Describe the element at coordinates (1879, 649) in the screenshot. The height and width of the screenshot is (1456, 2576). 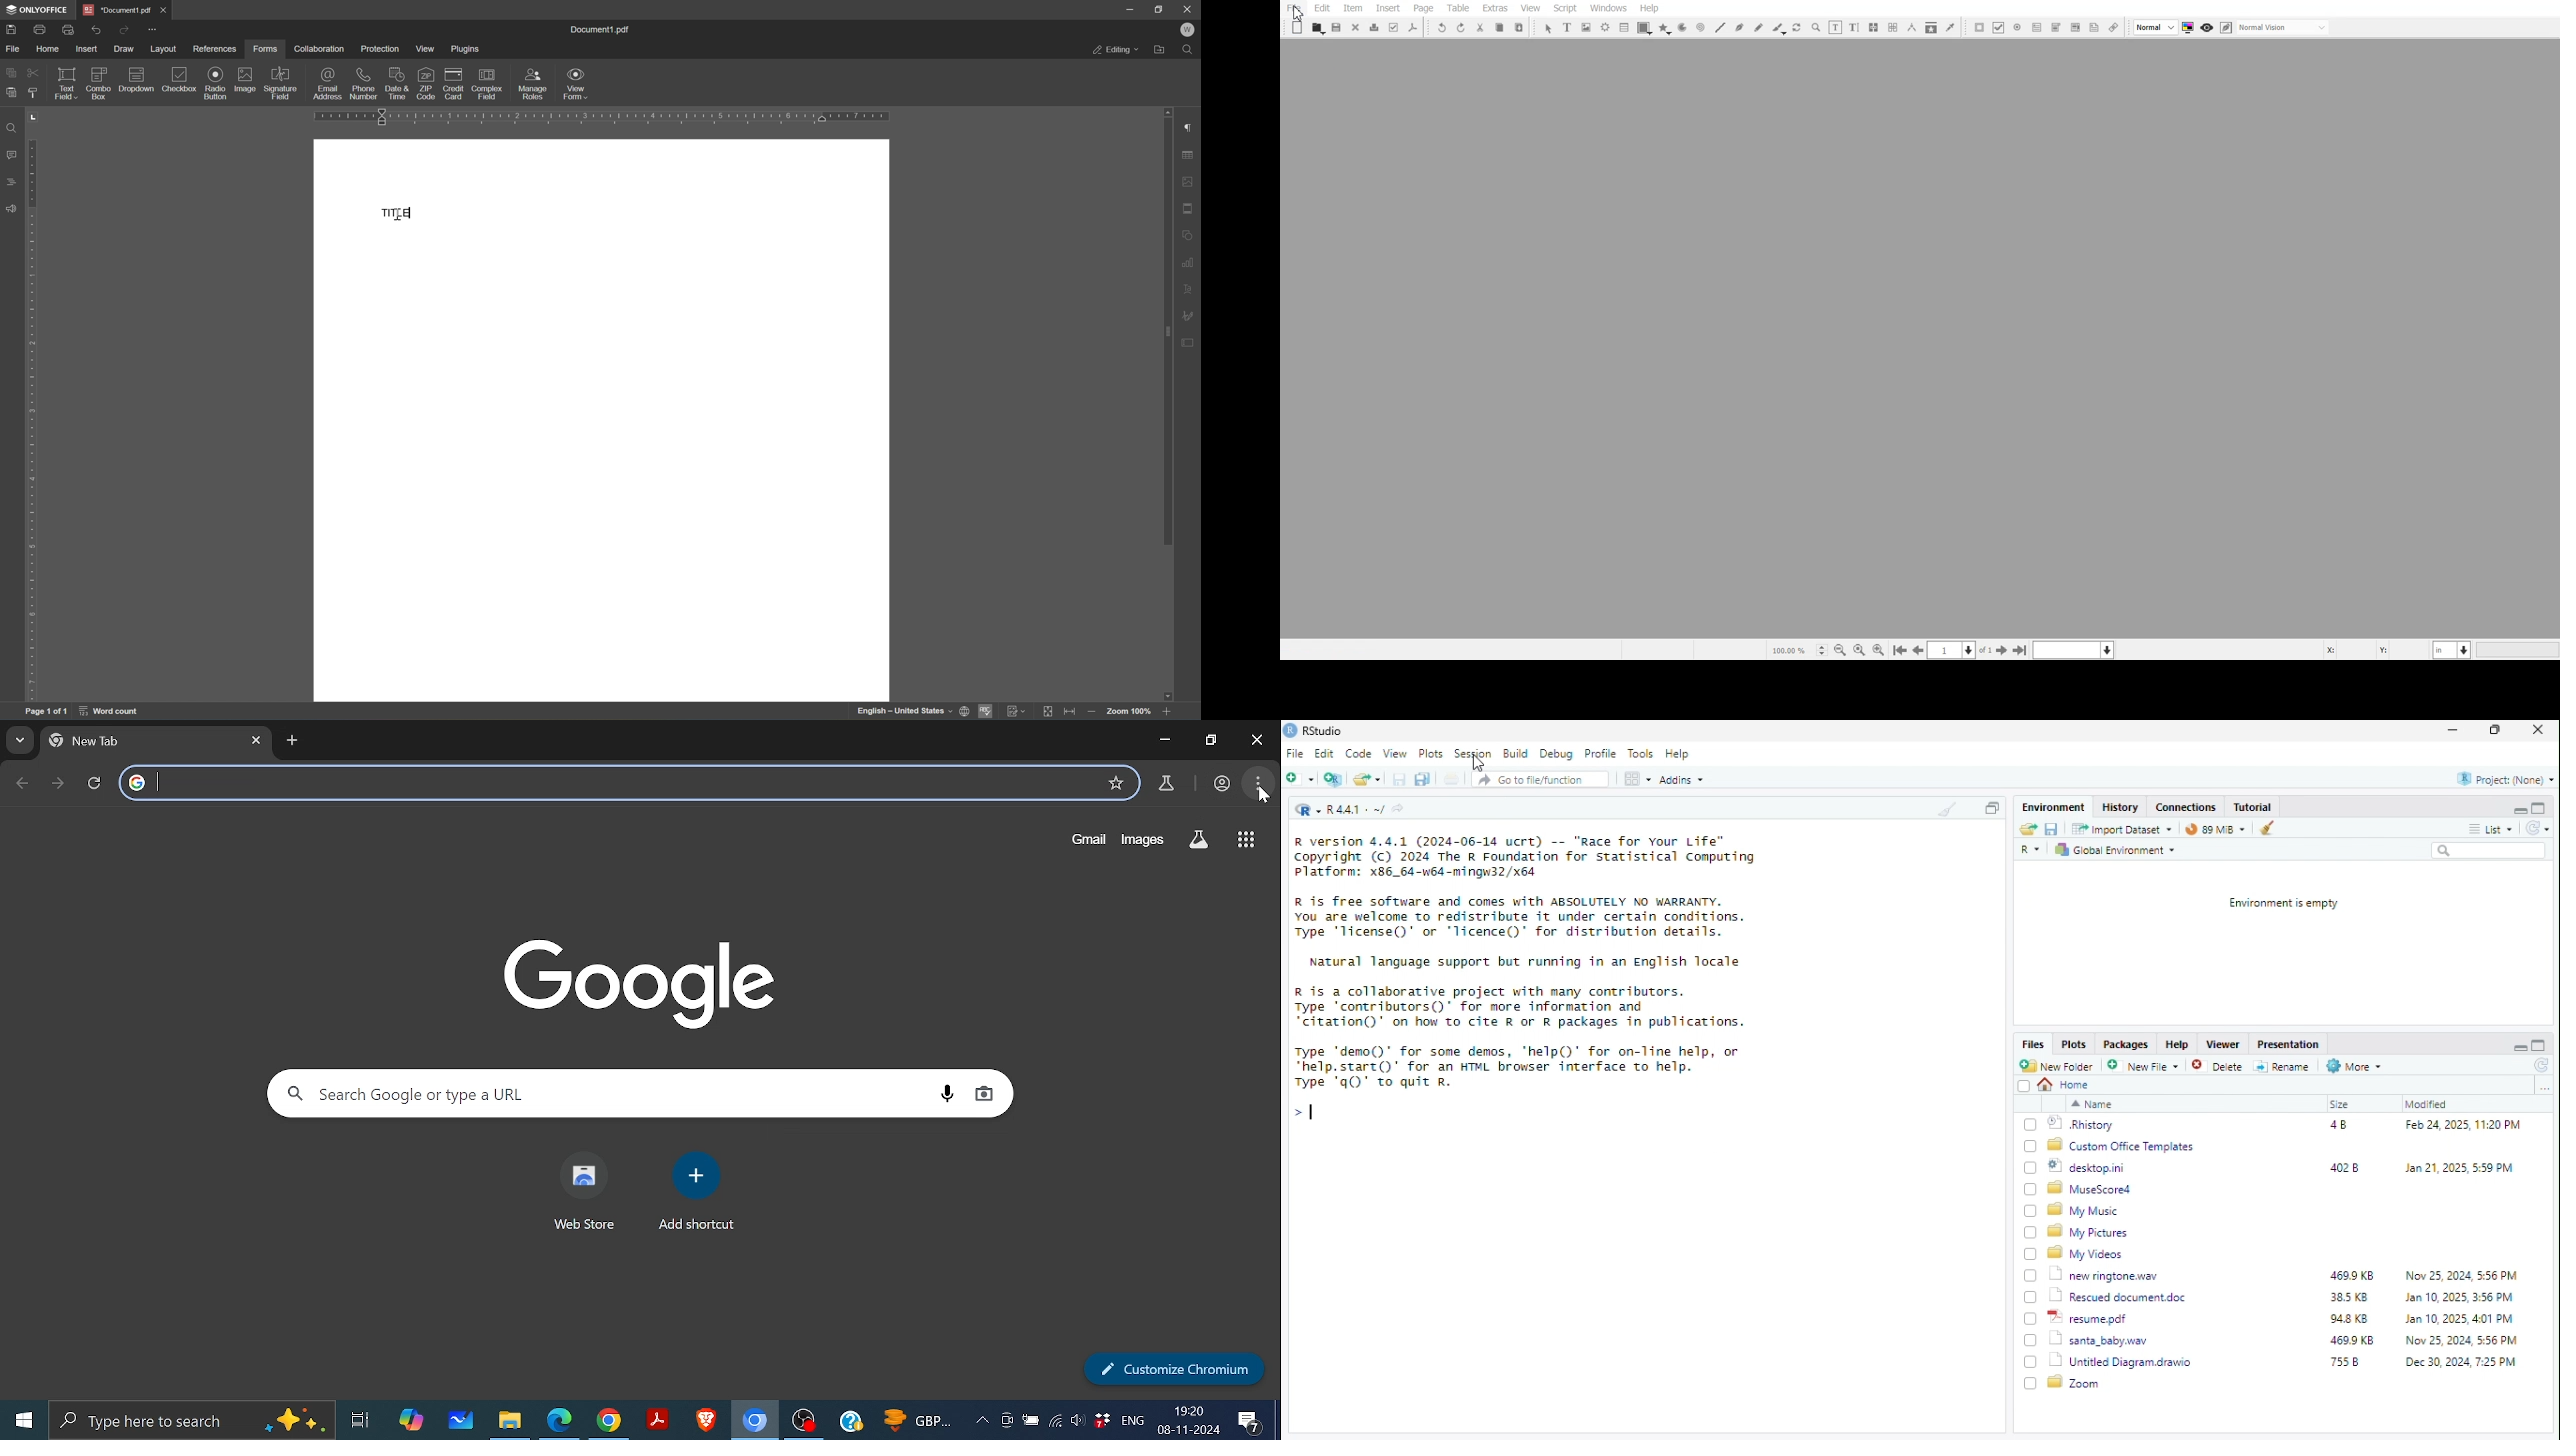
I see `Zoom In` at that location.